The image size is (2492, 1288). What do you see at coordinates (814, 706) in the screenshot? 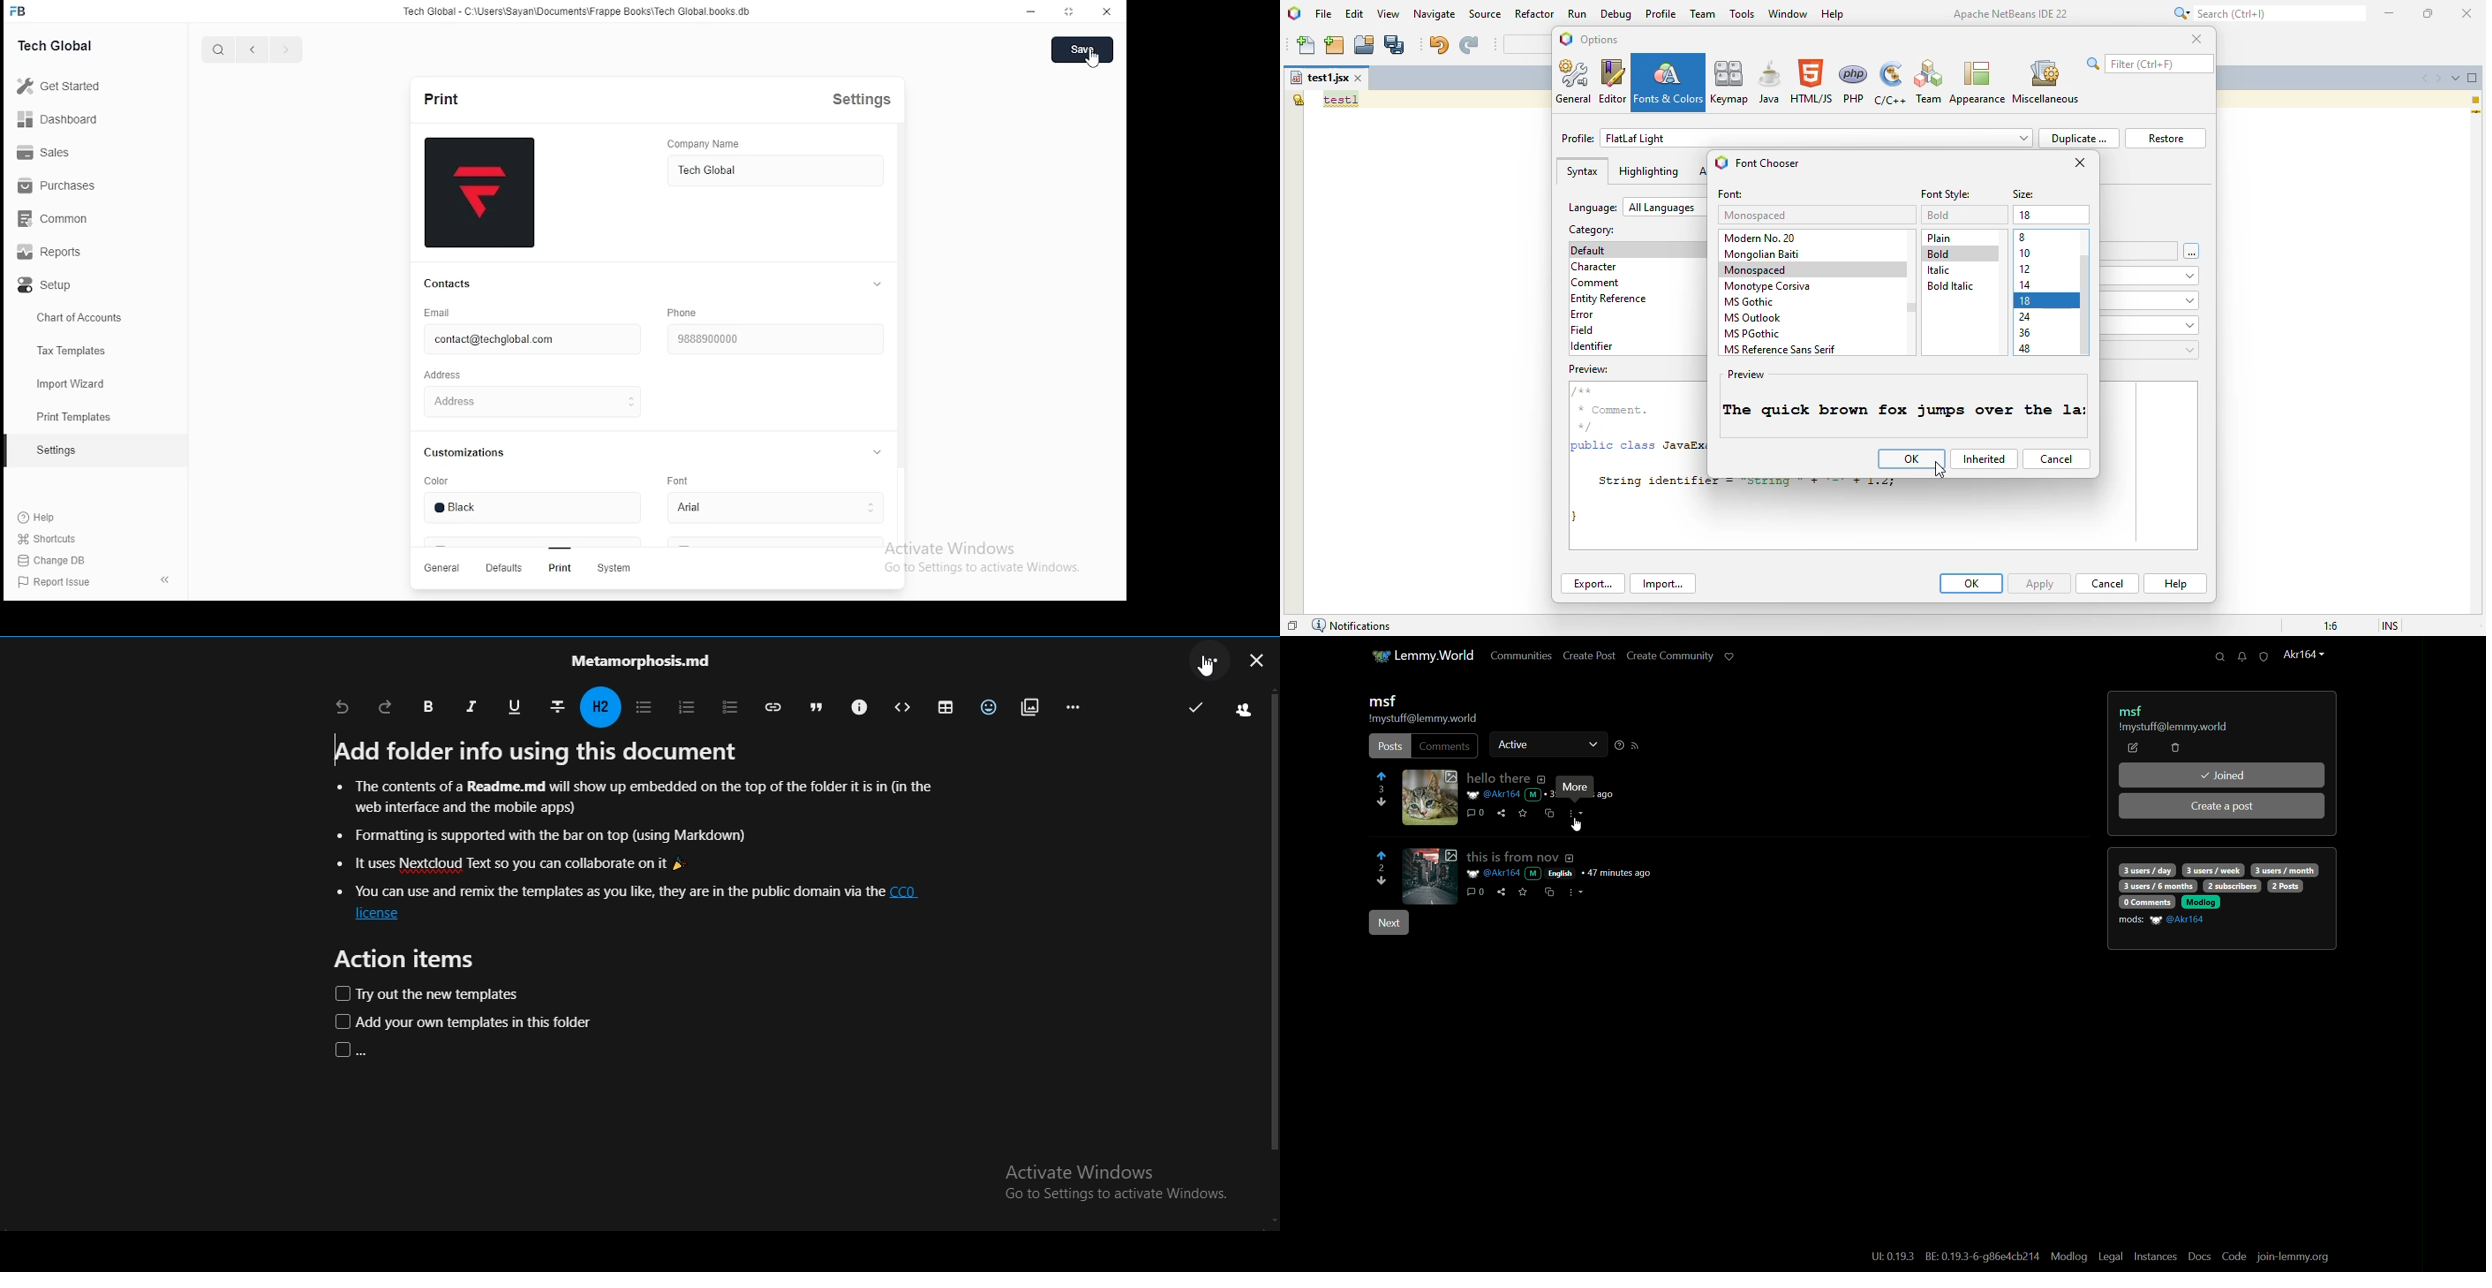
I see `blockquote` at bounding box center [814, 706].